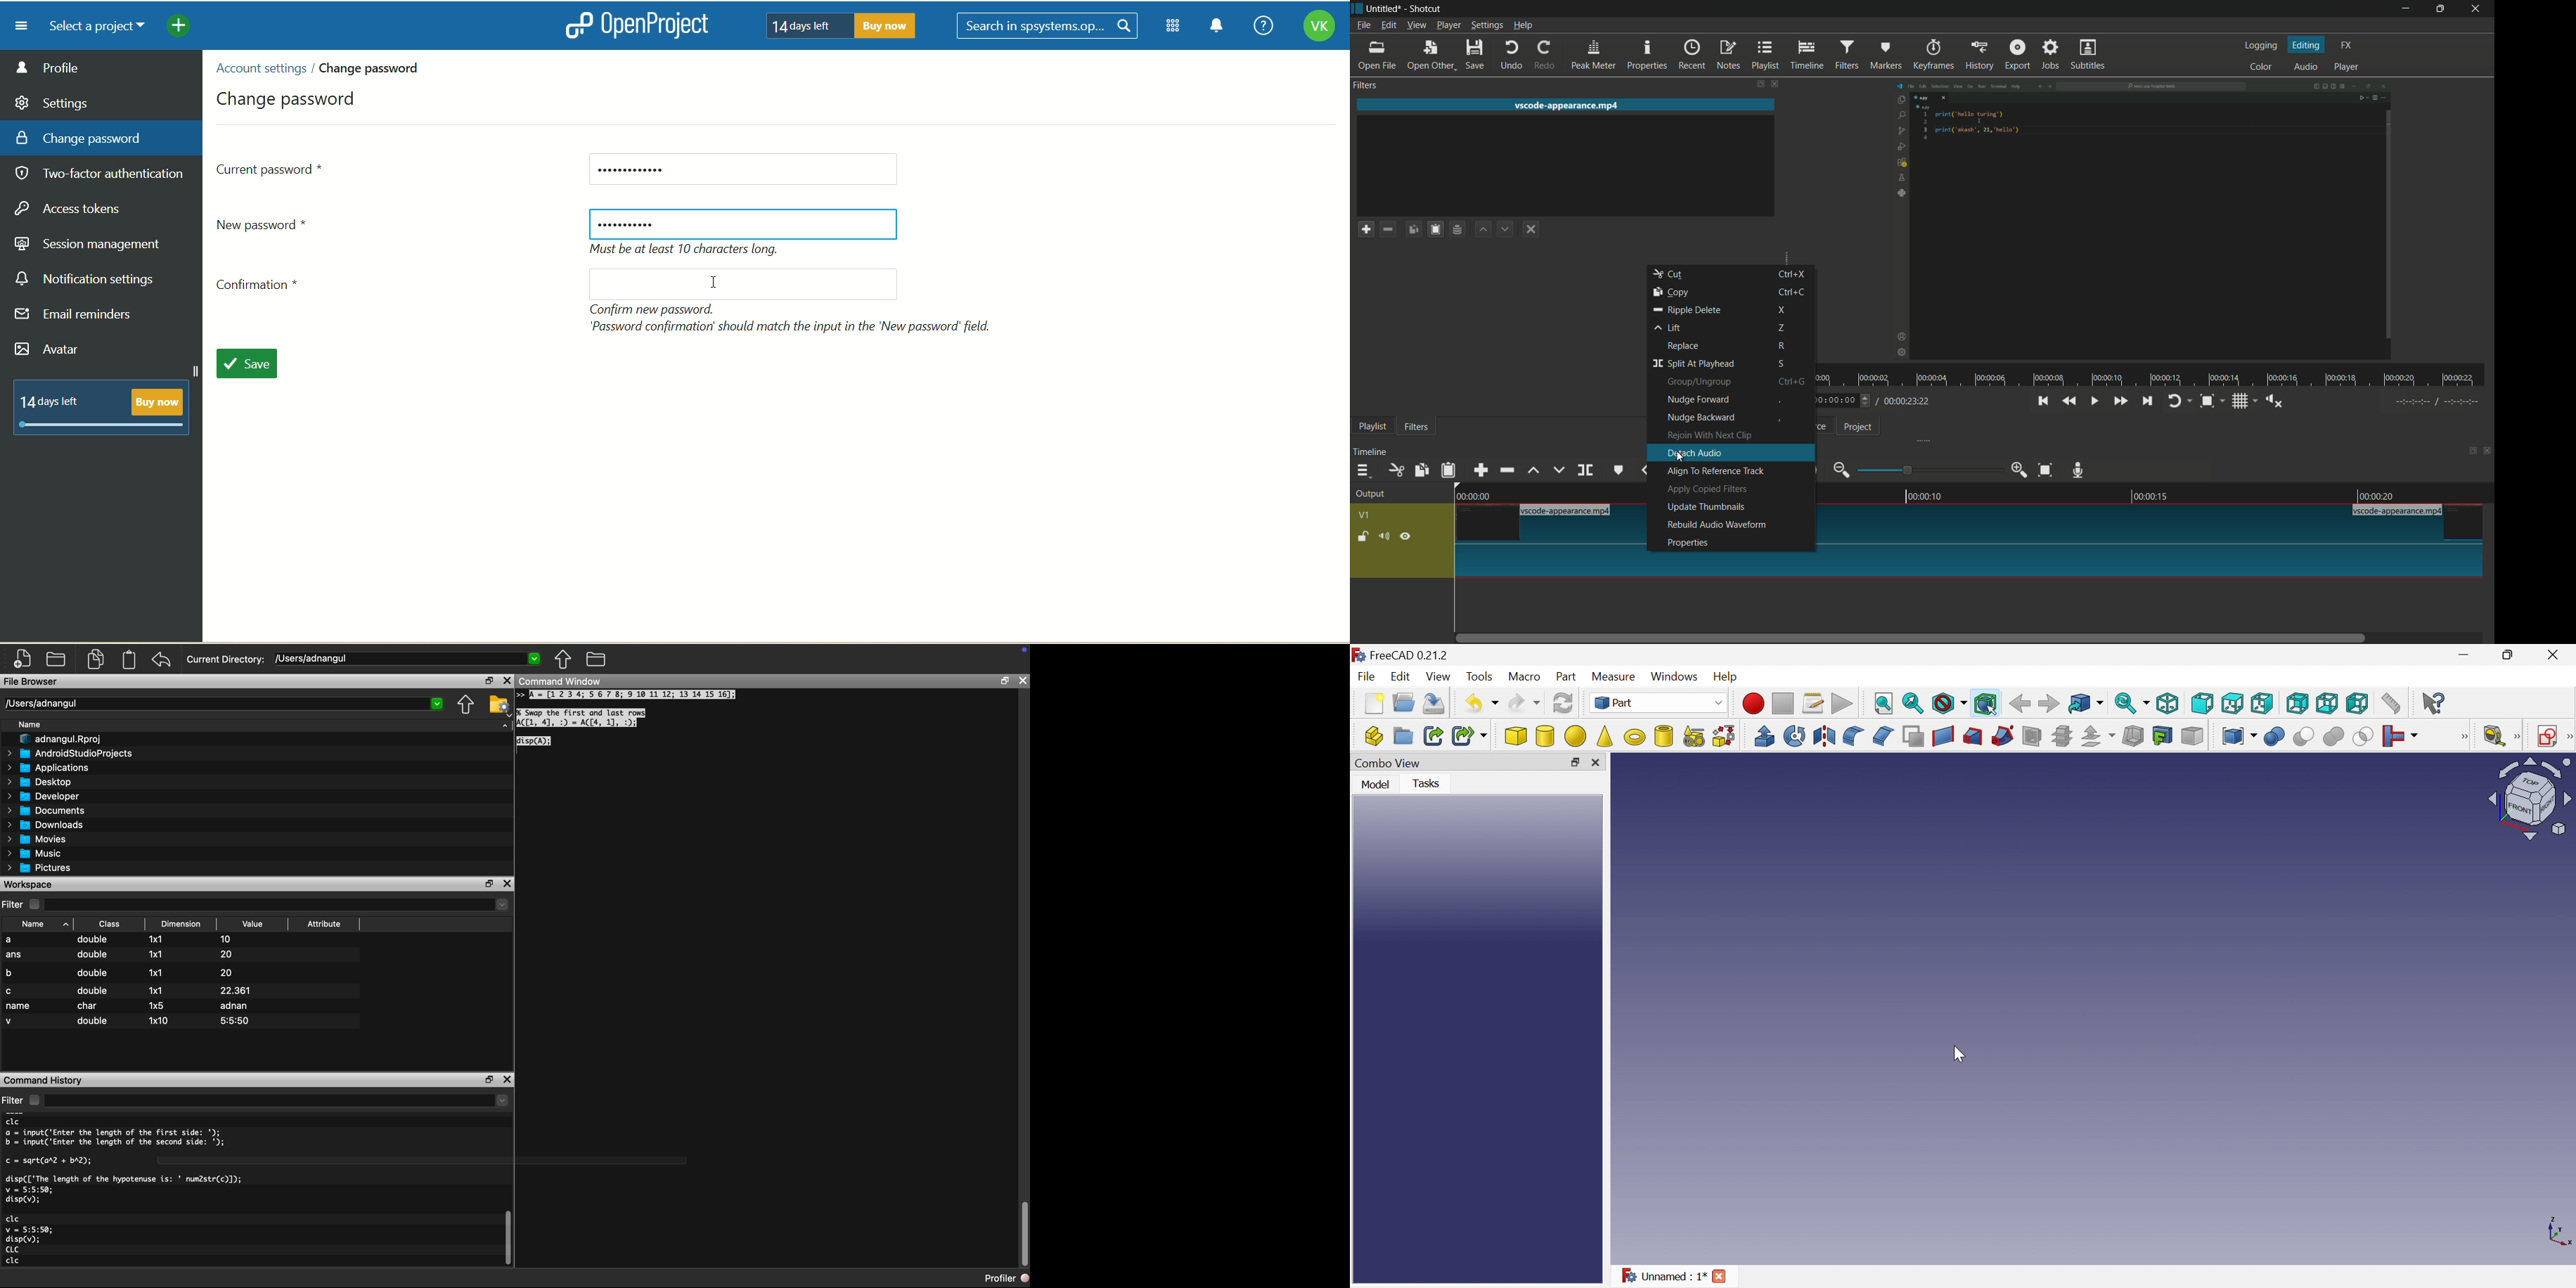 The height and width of the screenshot is (1288, 2576). I want to click on Bottom, so click(2327, 703).